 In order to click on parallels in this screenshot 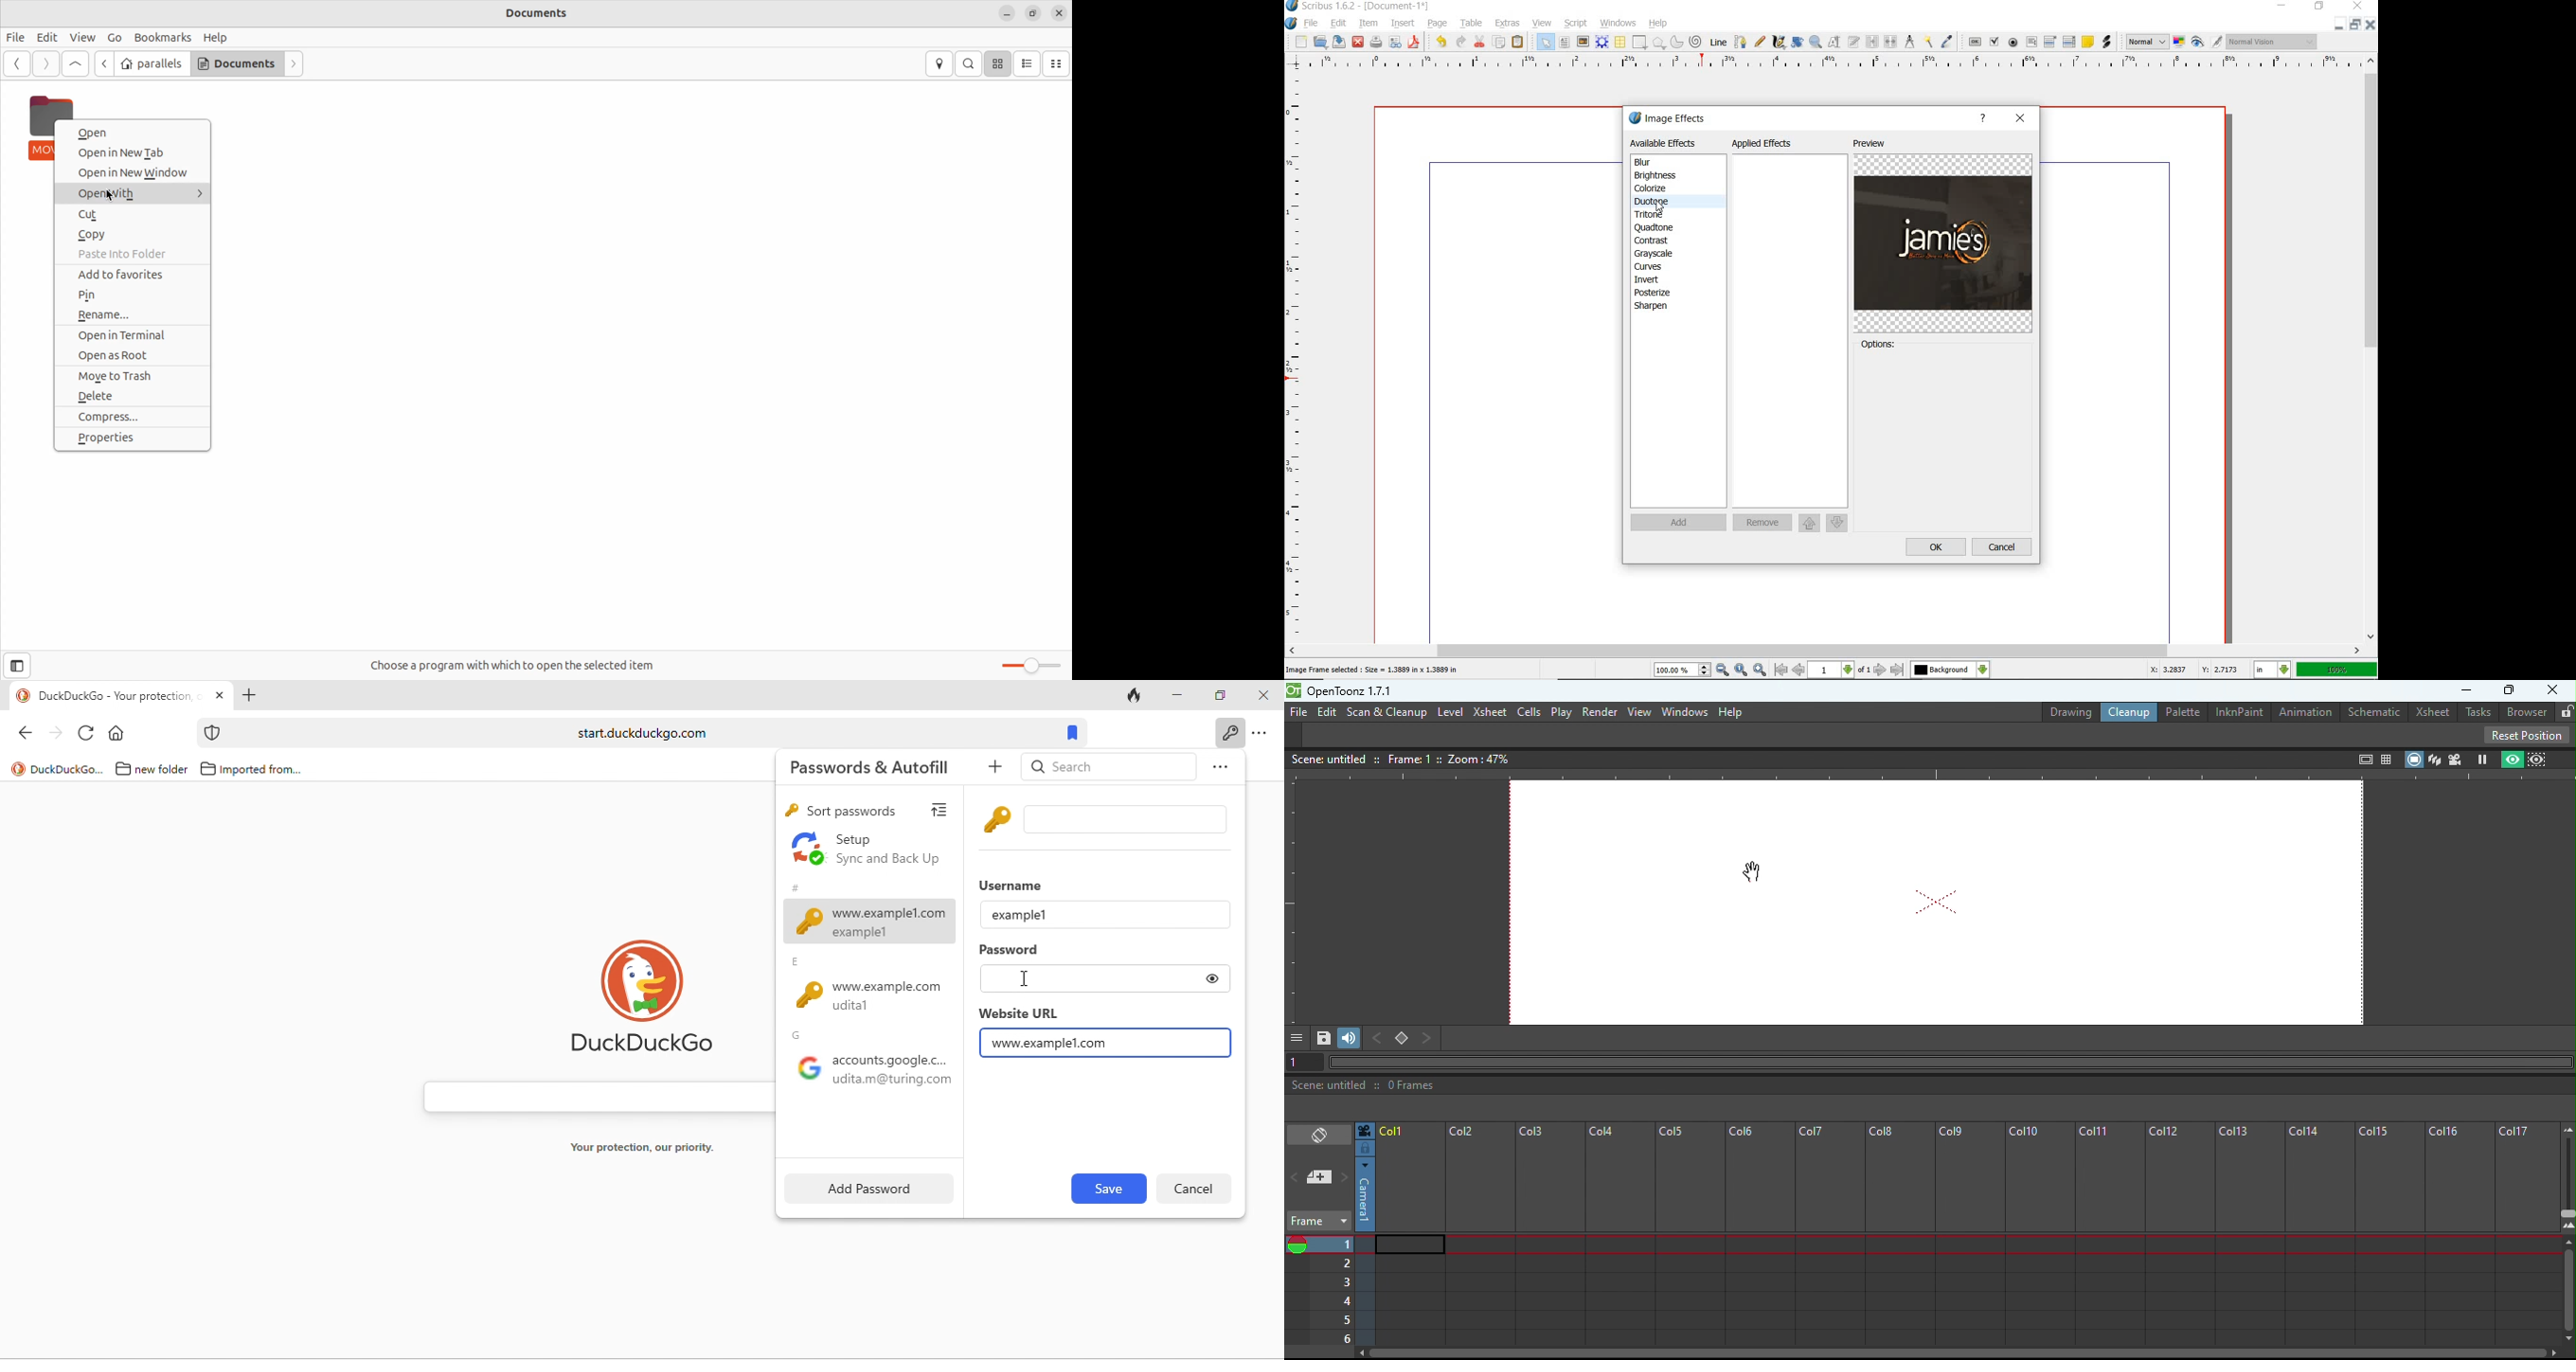, I will do `click(152, 64)`.